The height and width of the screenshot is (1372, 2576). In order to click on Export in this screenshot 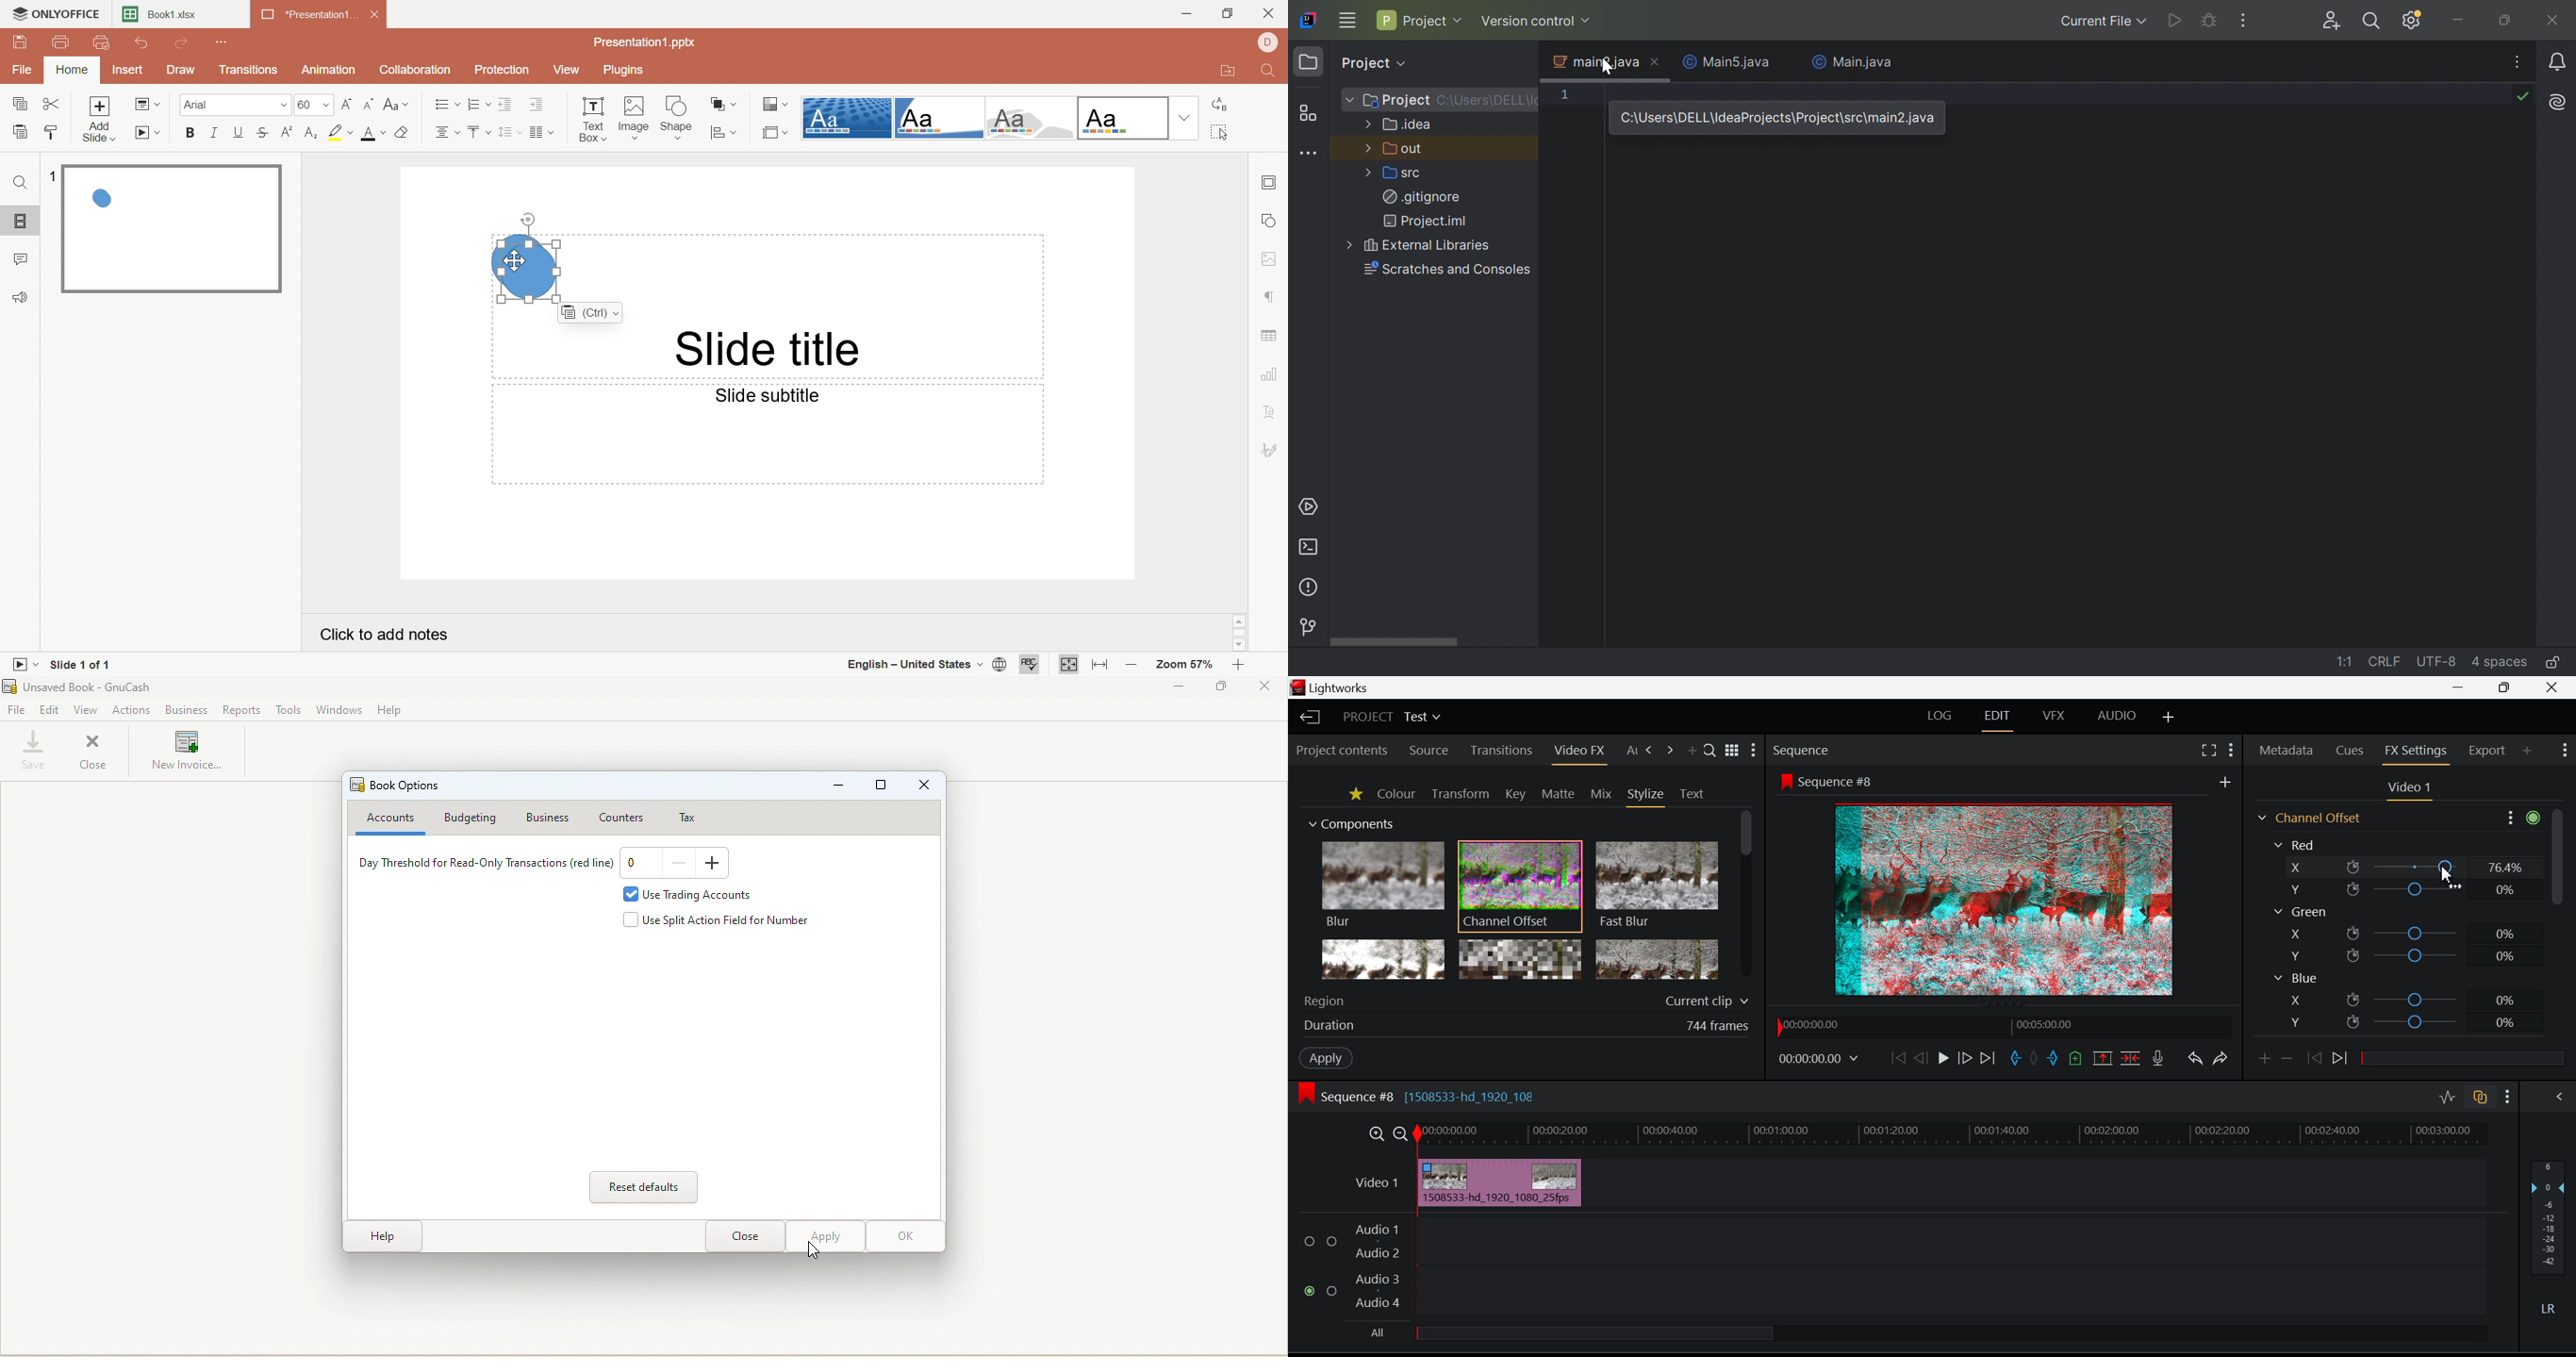, I will do `click(2487, 751)`.